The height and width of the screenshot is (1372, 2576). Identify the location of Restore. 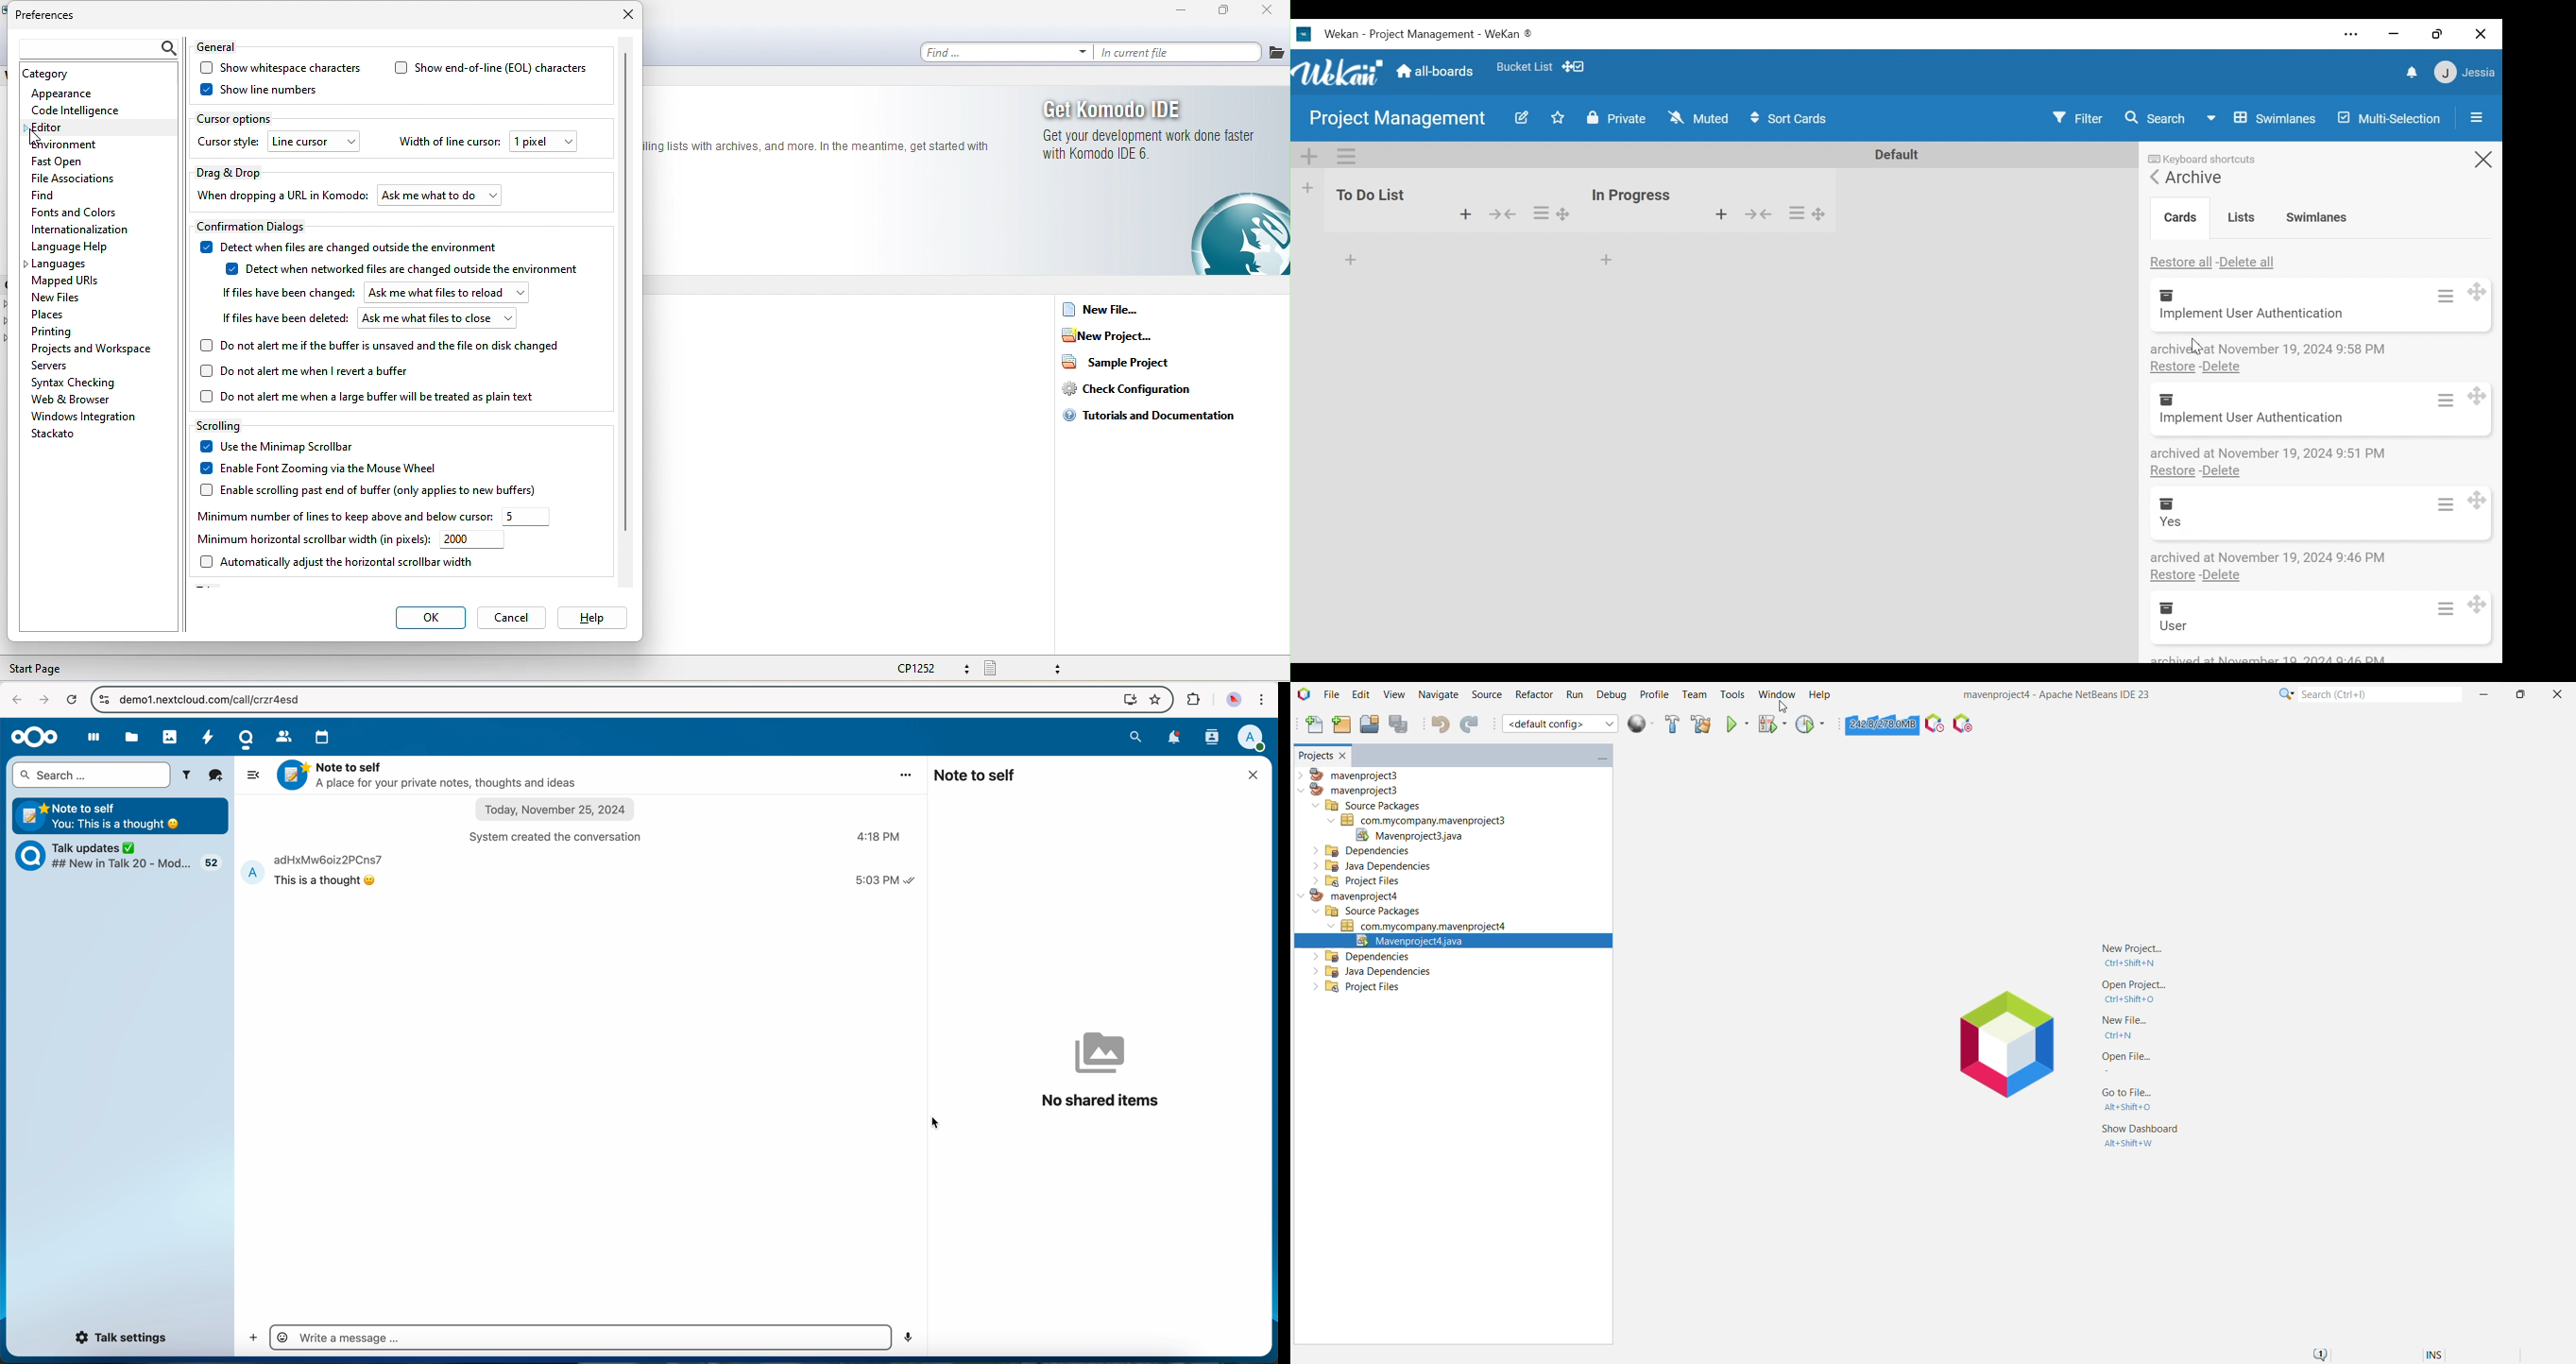
(2173, 575).